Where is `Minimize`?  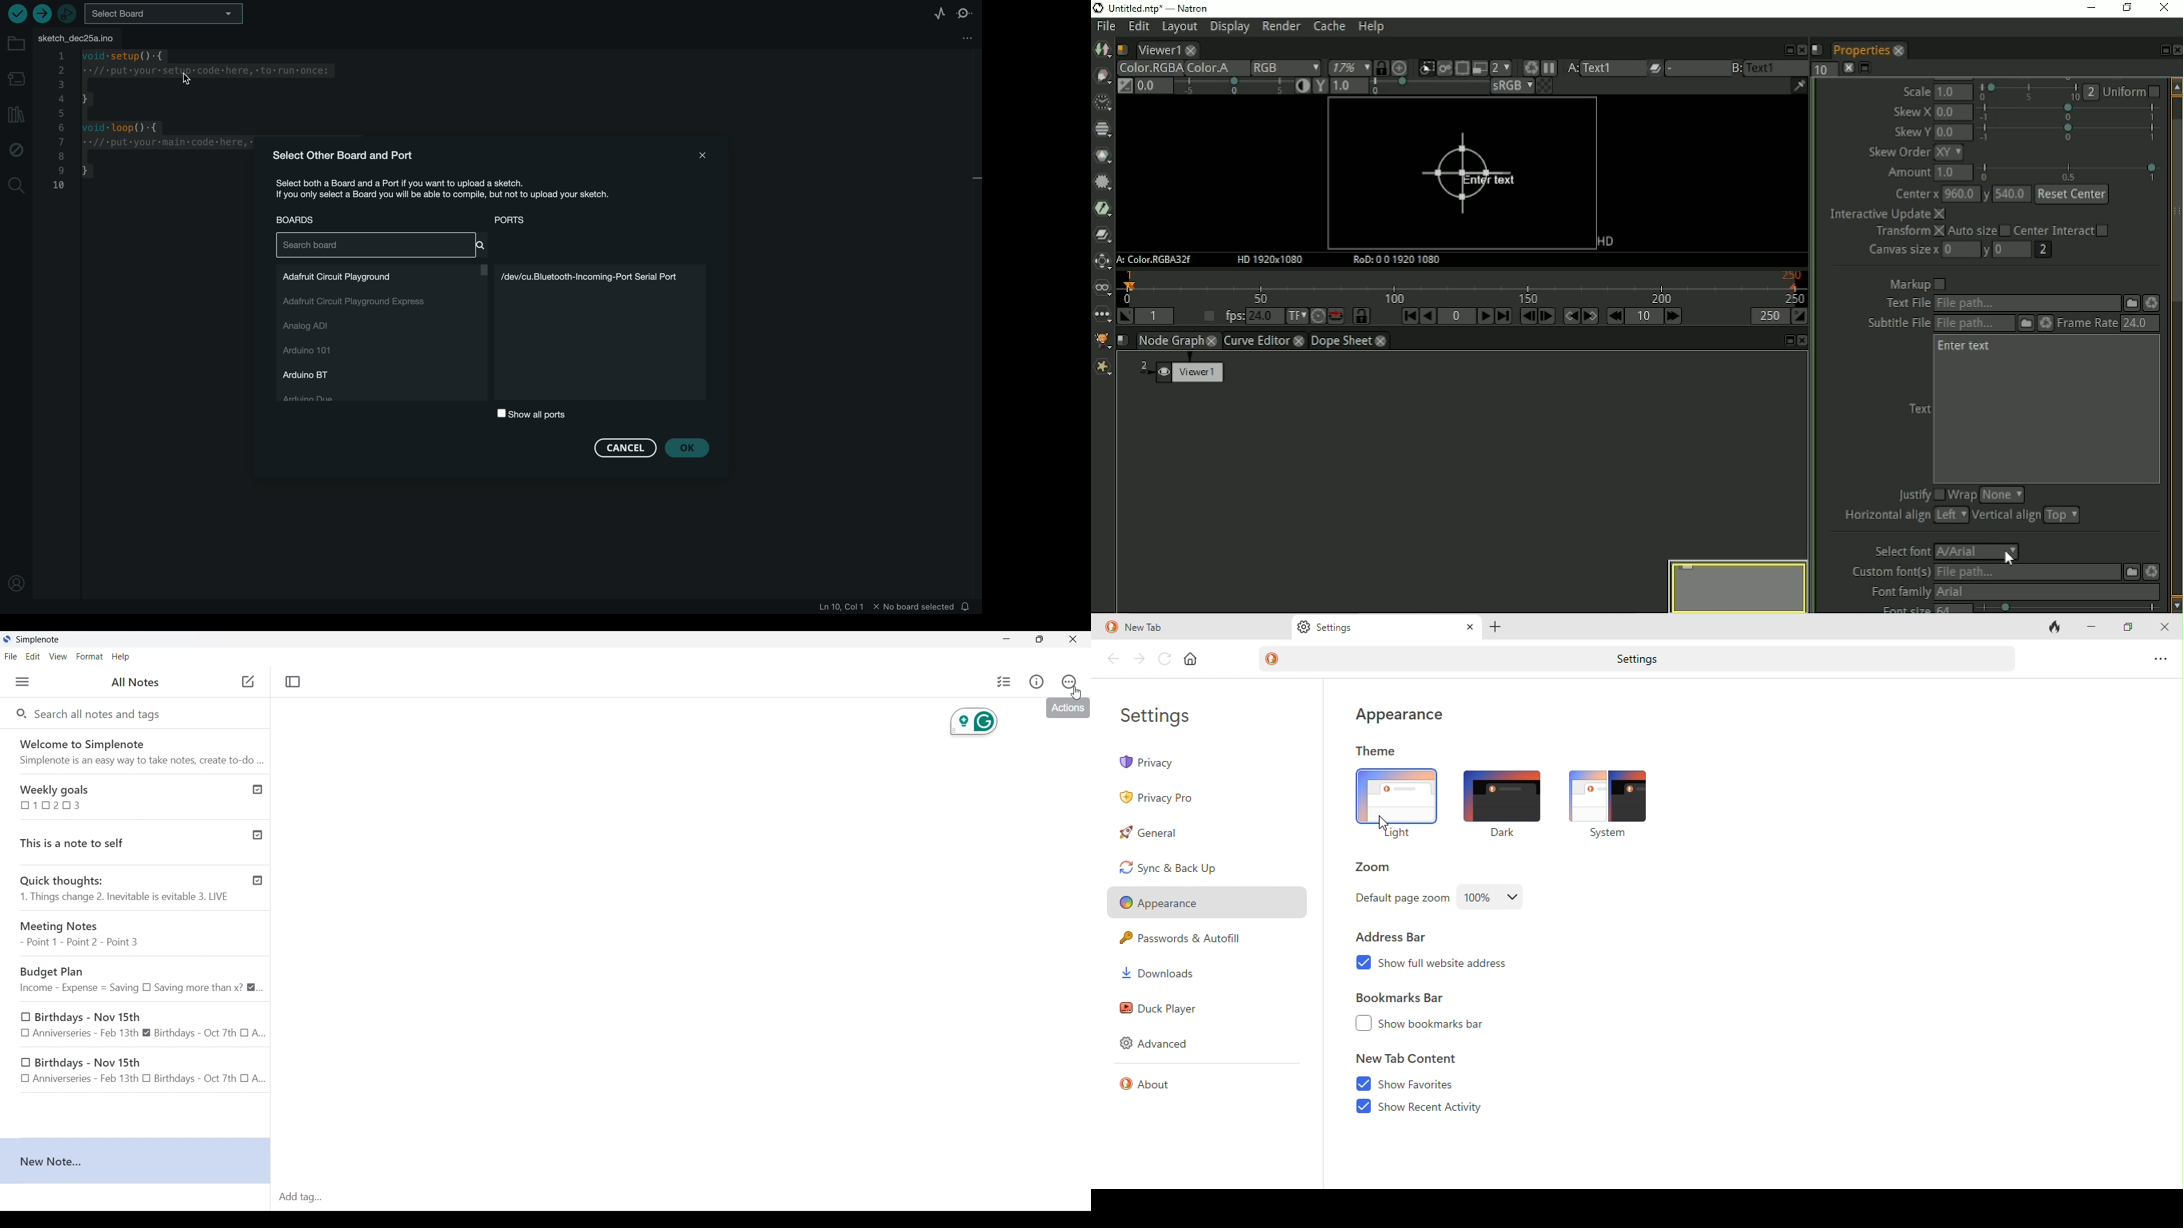 Minimize is located at coordinates (1007, 639).